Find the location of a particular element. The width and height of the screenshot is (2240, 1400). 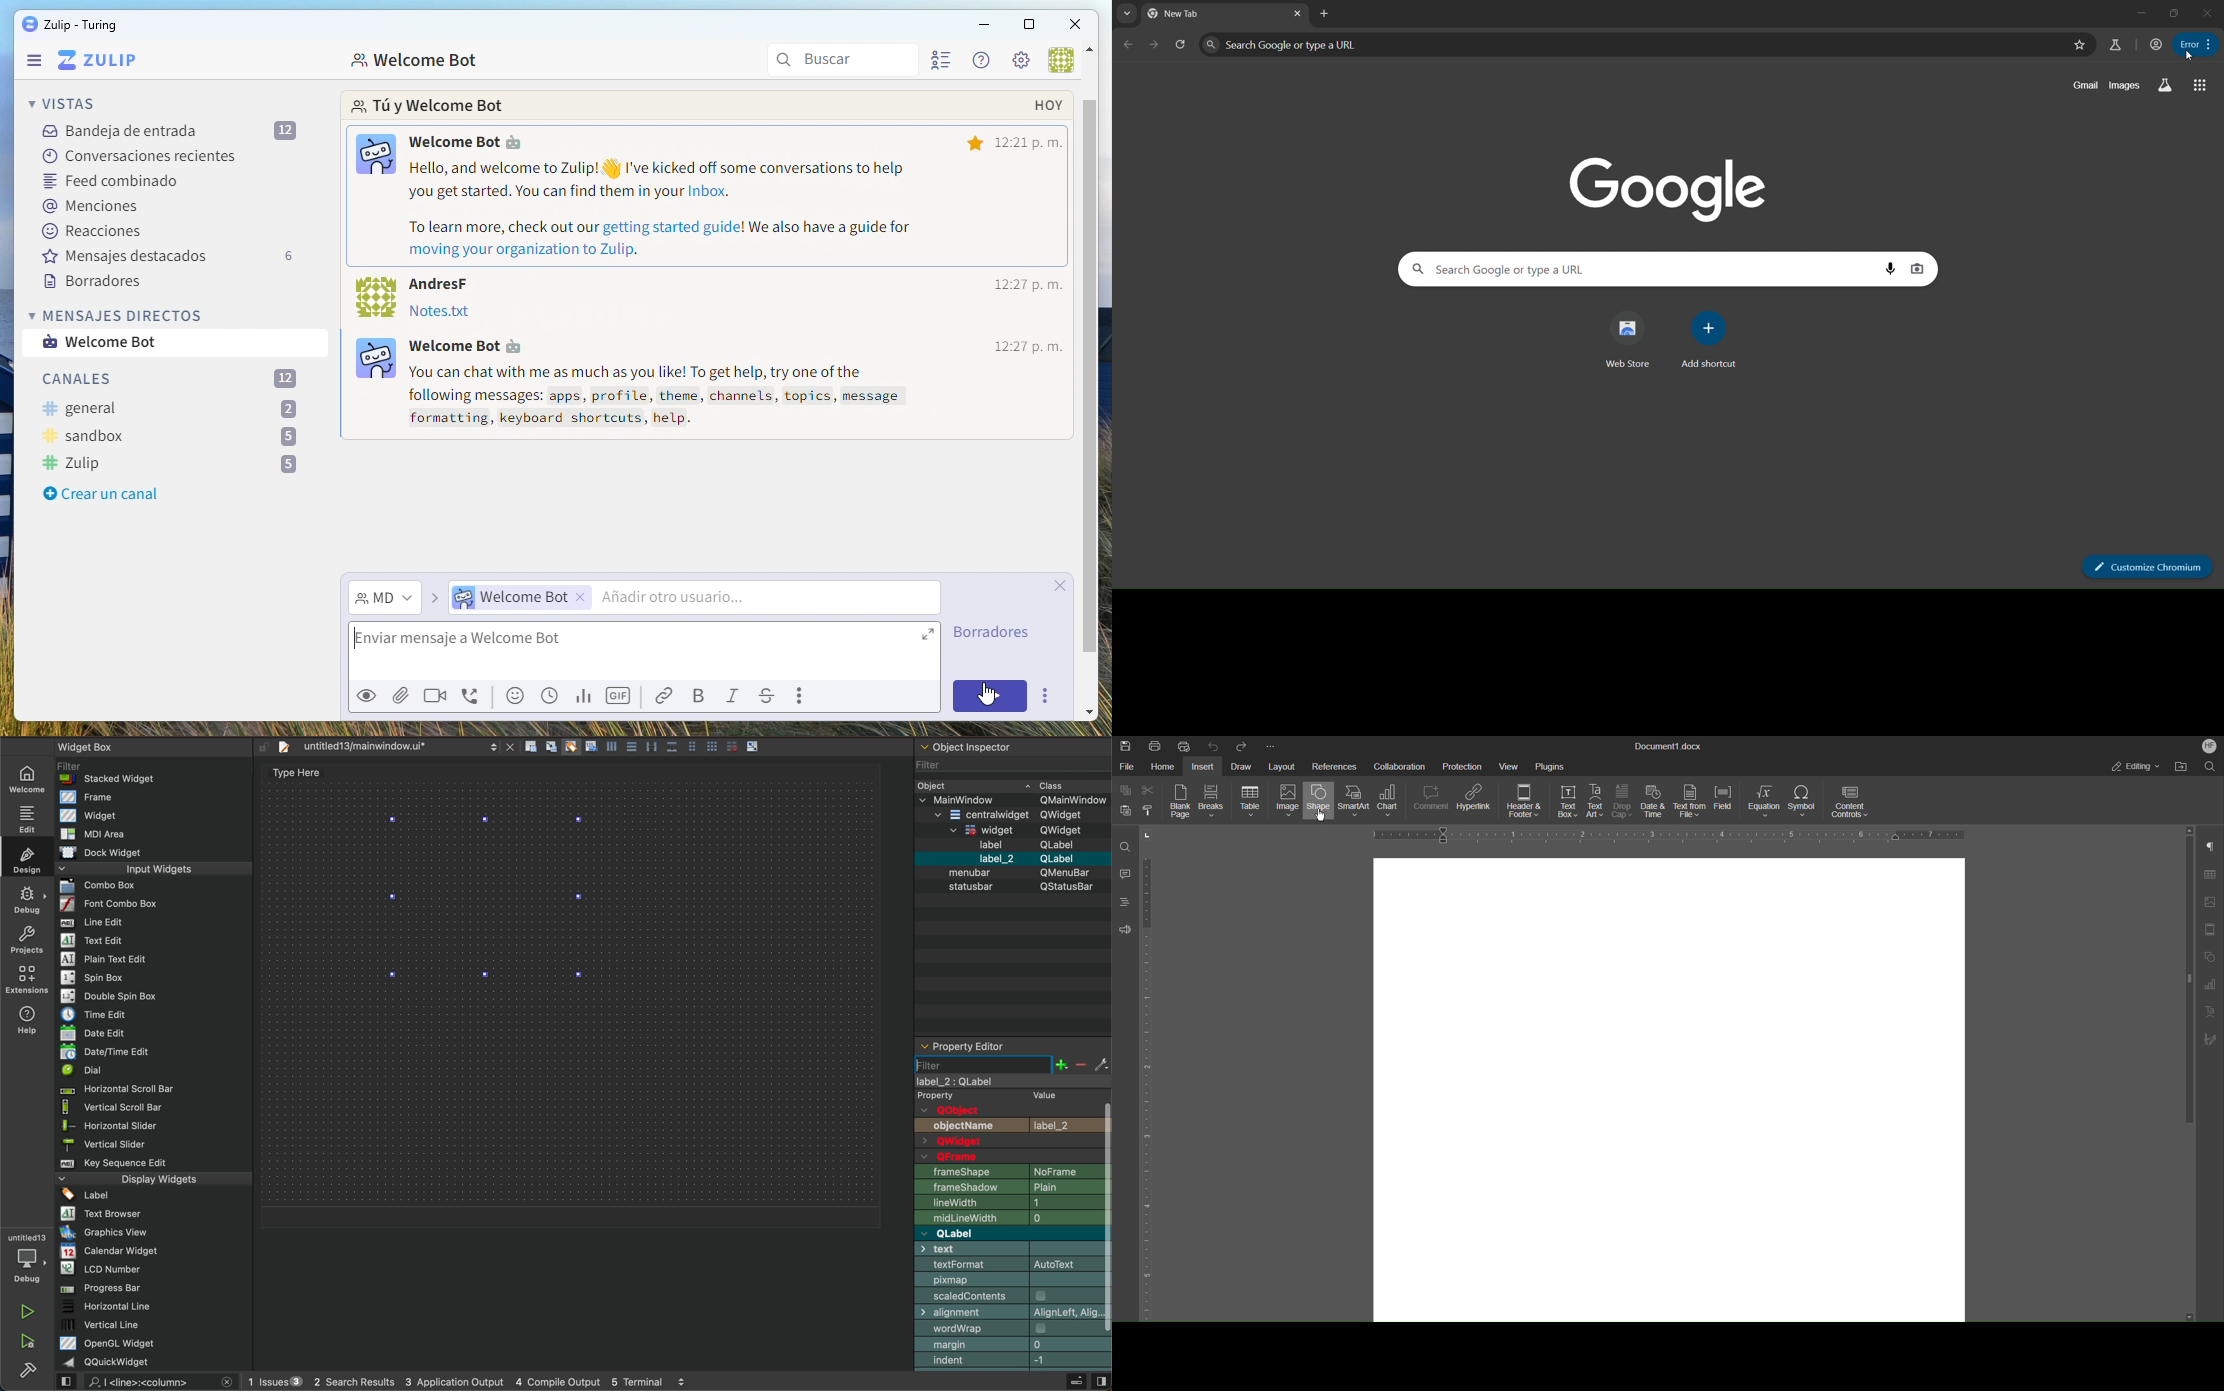

Text Art is located at coordinates (1596, 802).